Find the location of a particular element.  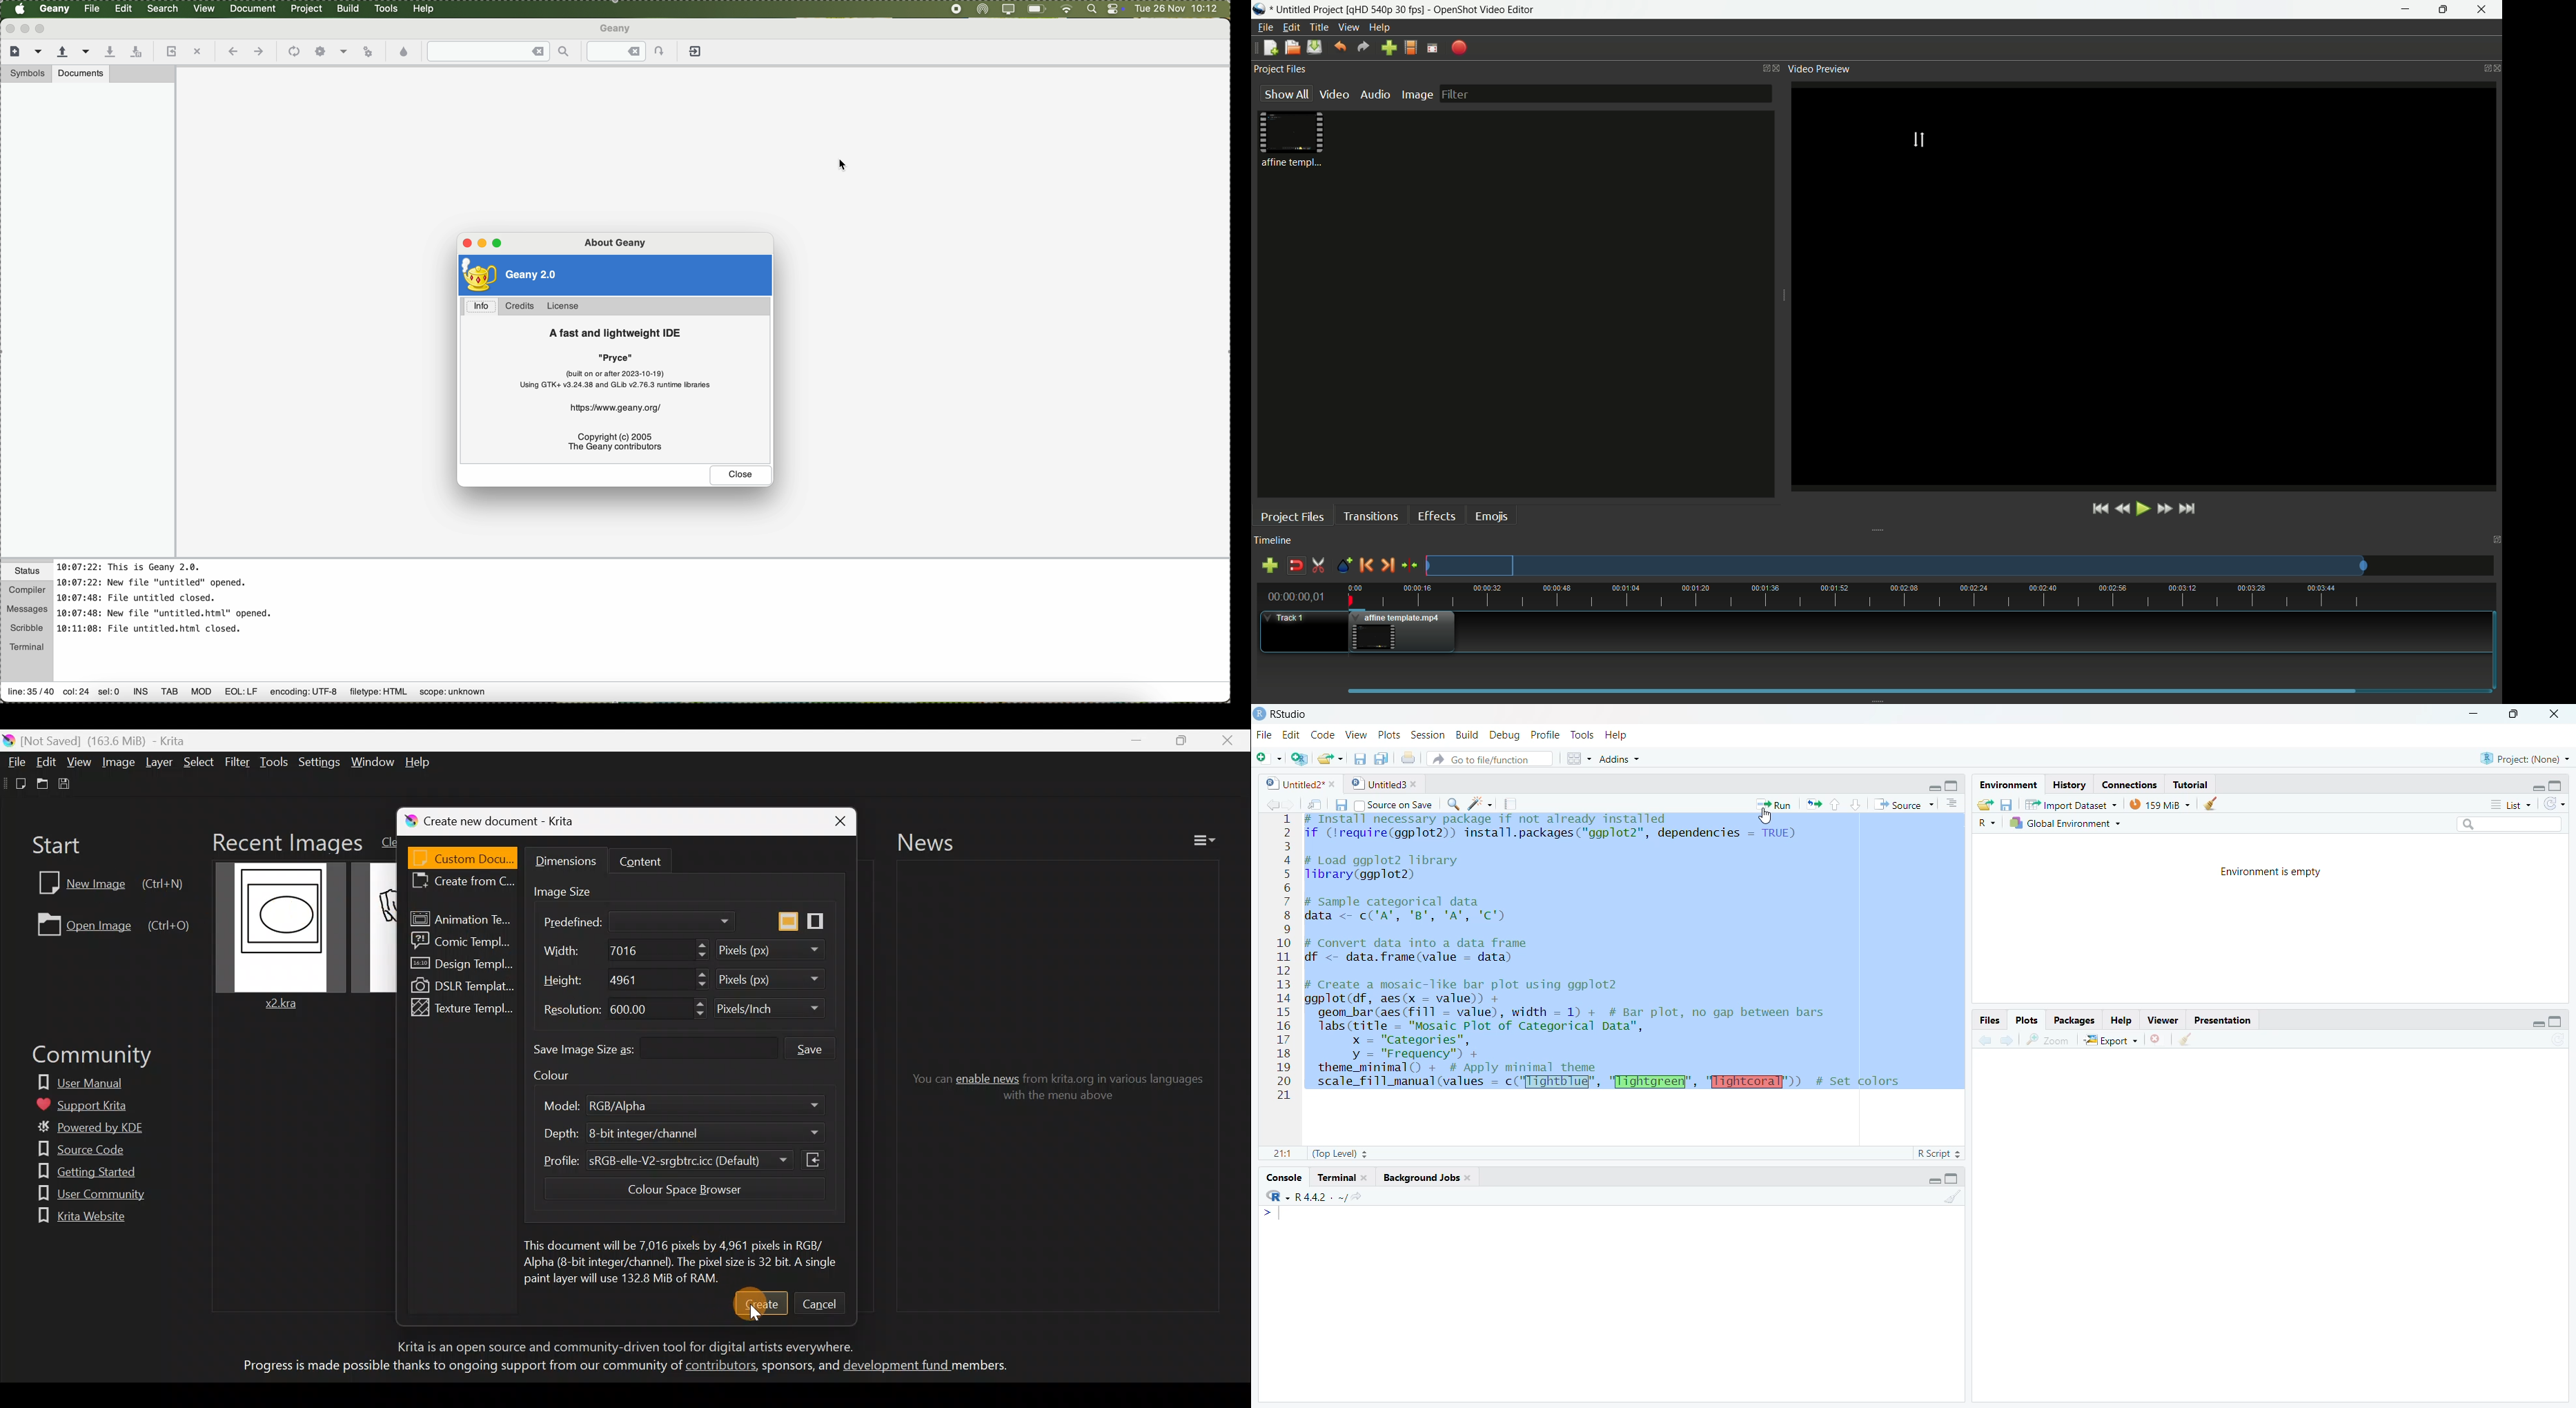

jump to start is located at coordinates (2100, 510).